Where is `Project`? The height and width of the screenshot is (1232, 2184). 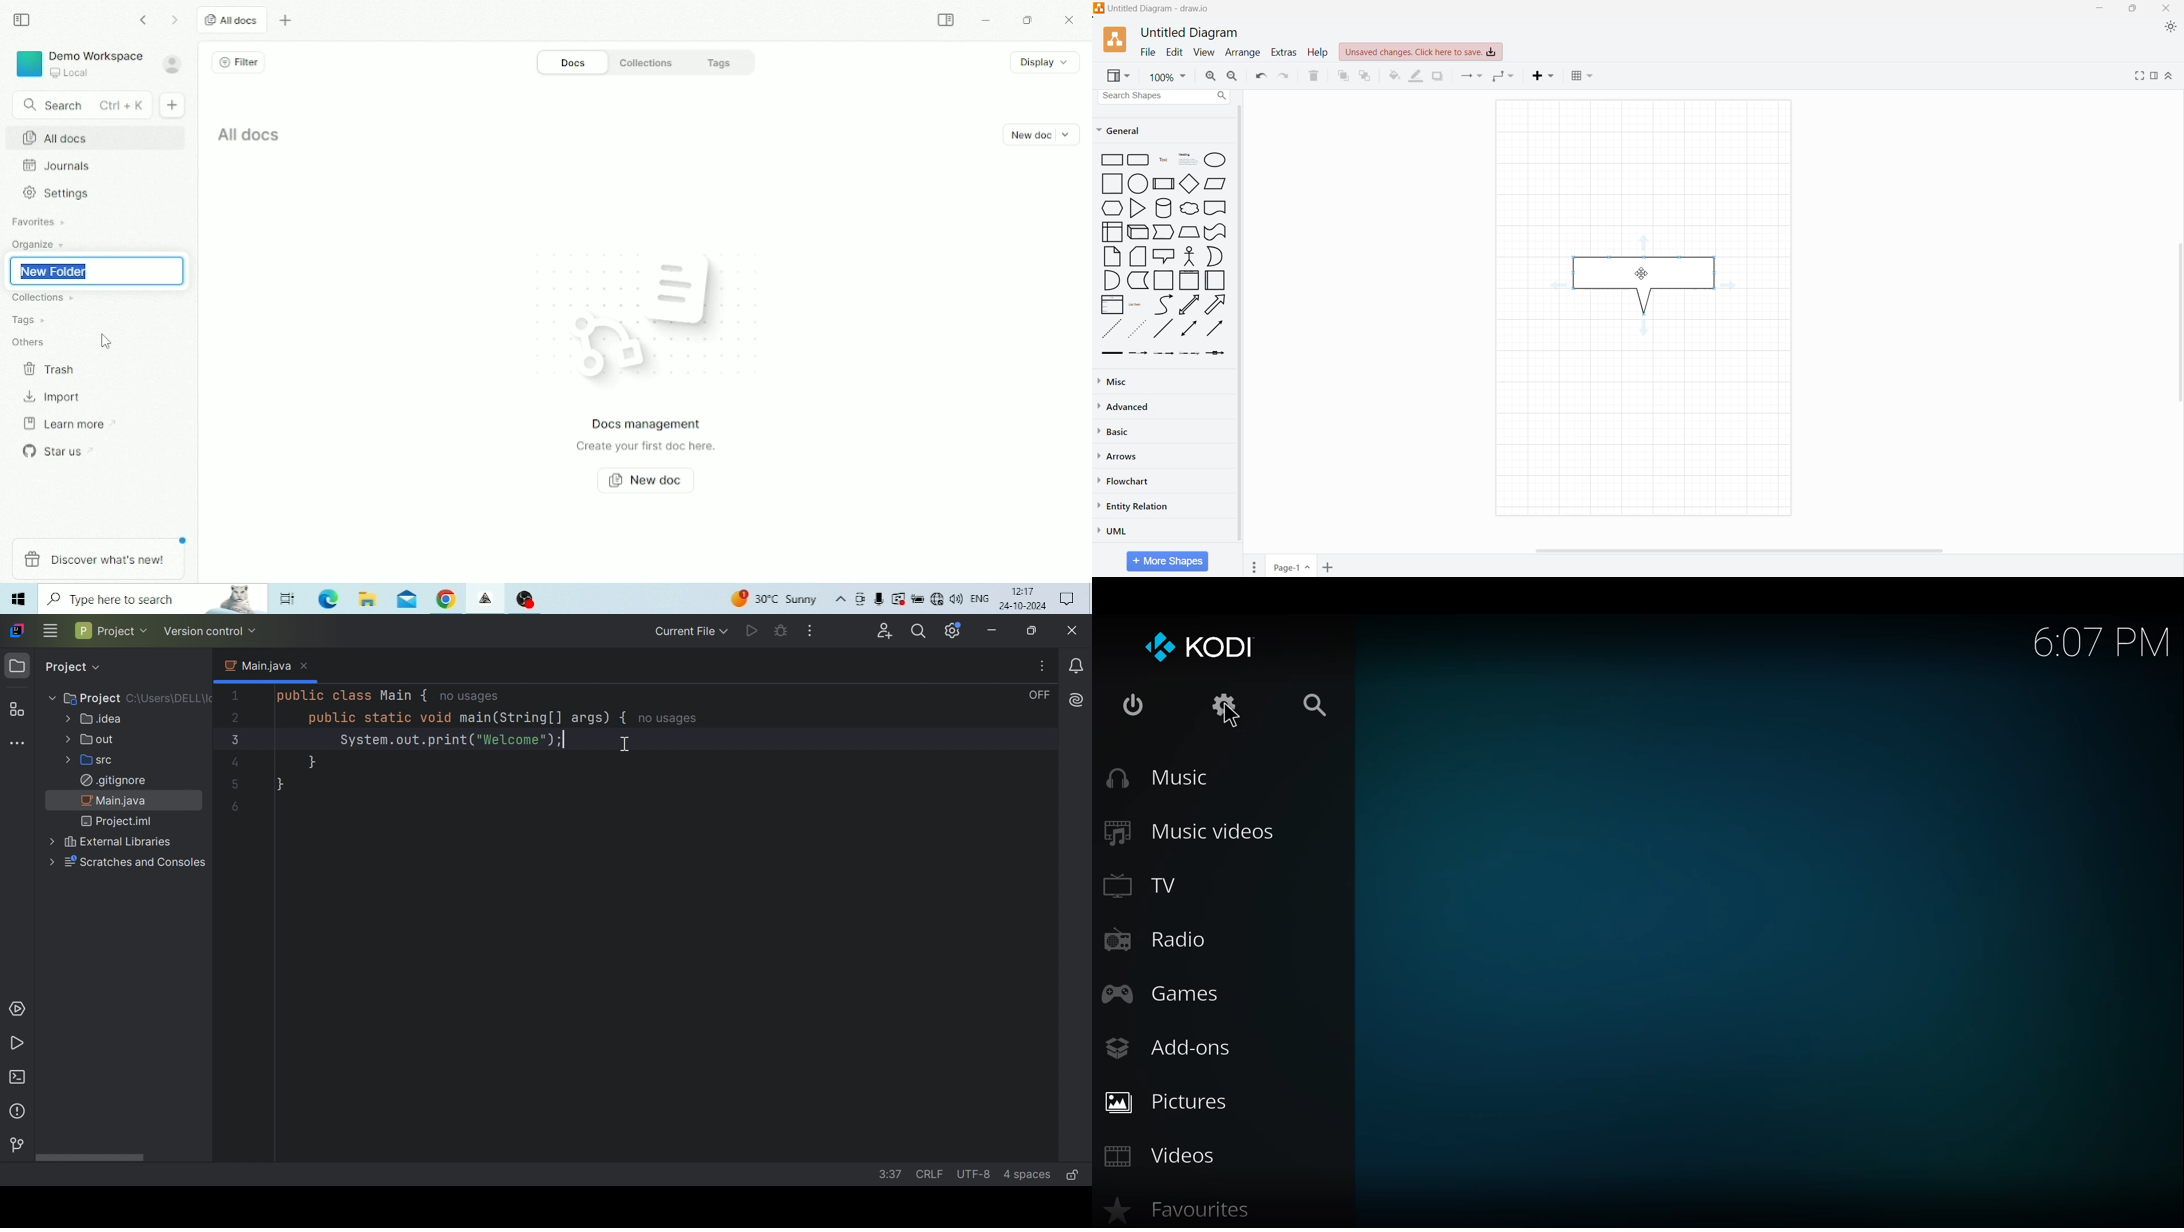
Project is located at coordinates (72, 667).